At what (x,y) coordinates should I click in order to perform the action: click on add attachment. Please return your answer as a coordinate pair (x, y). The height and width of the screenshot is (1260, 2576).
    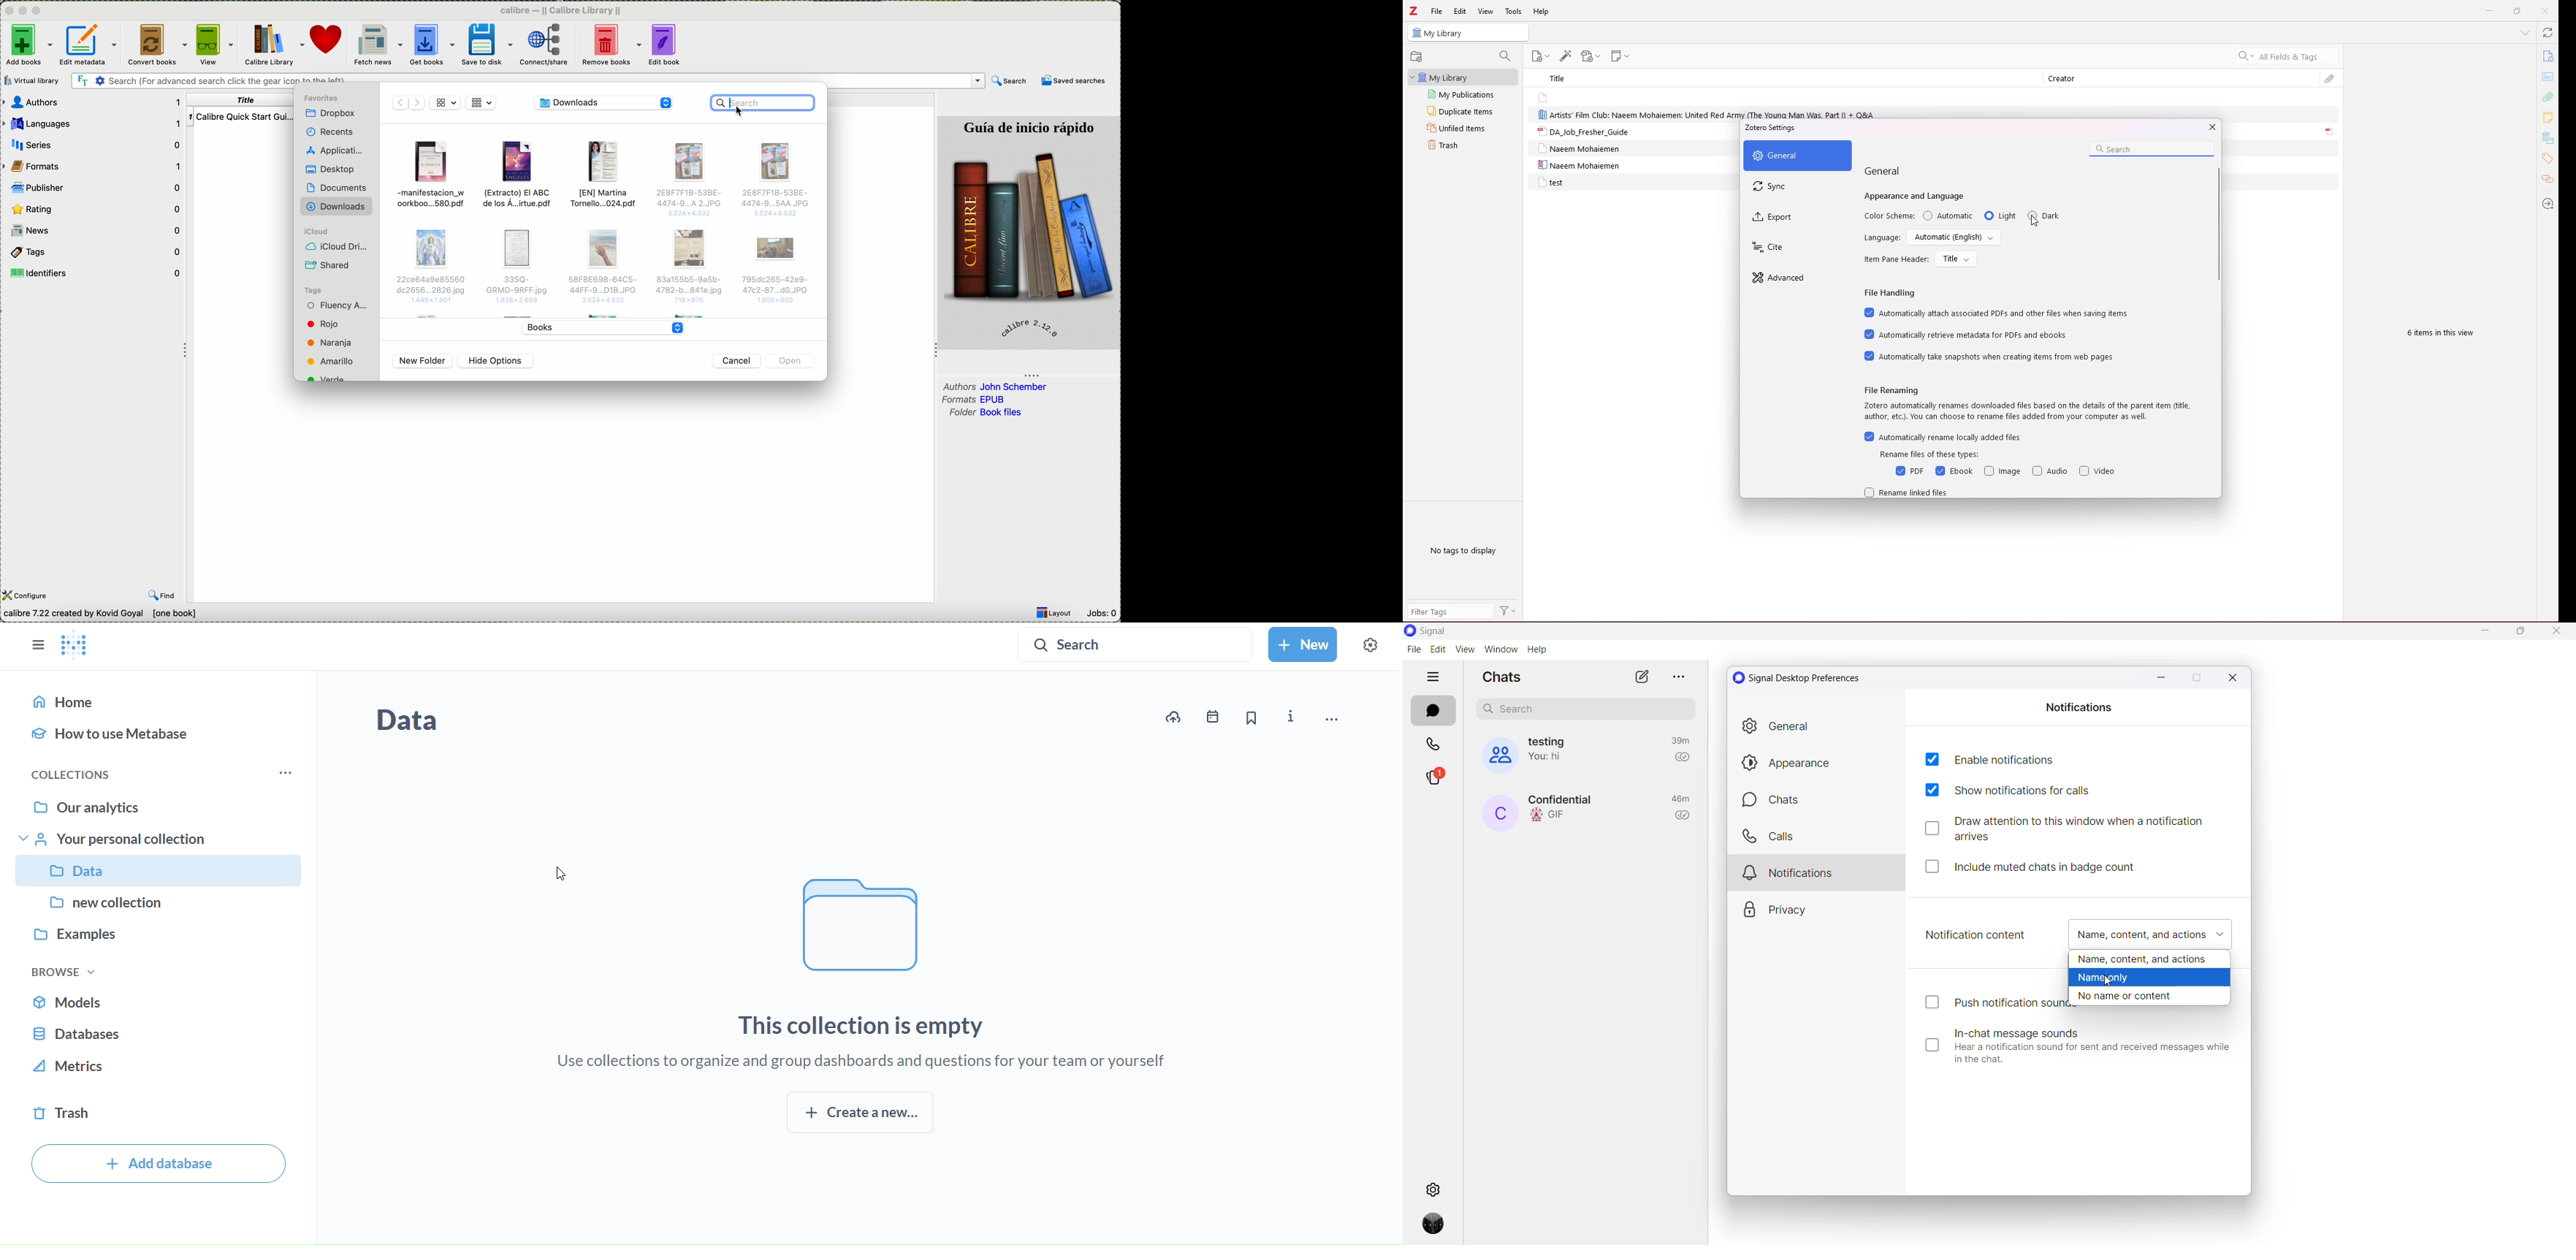
    Looking at the image, I should click on (1591, 57).